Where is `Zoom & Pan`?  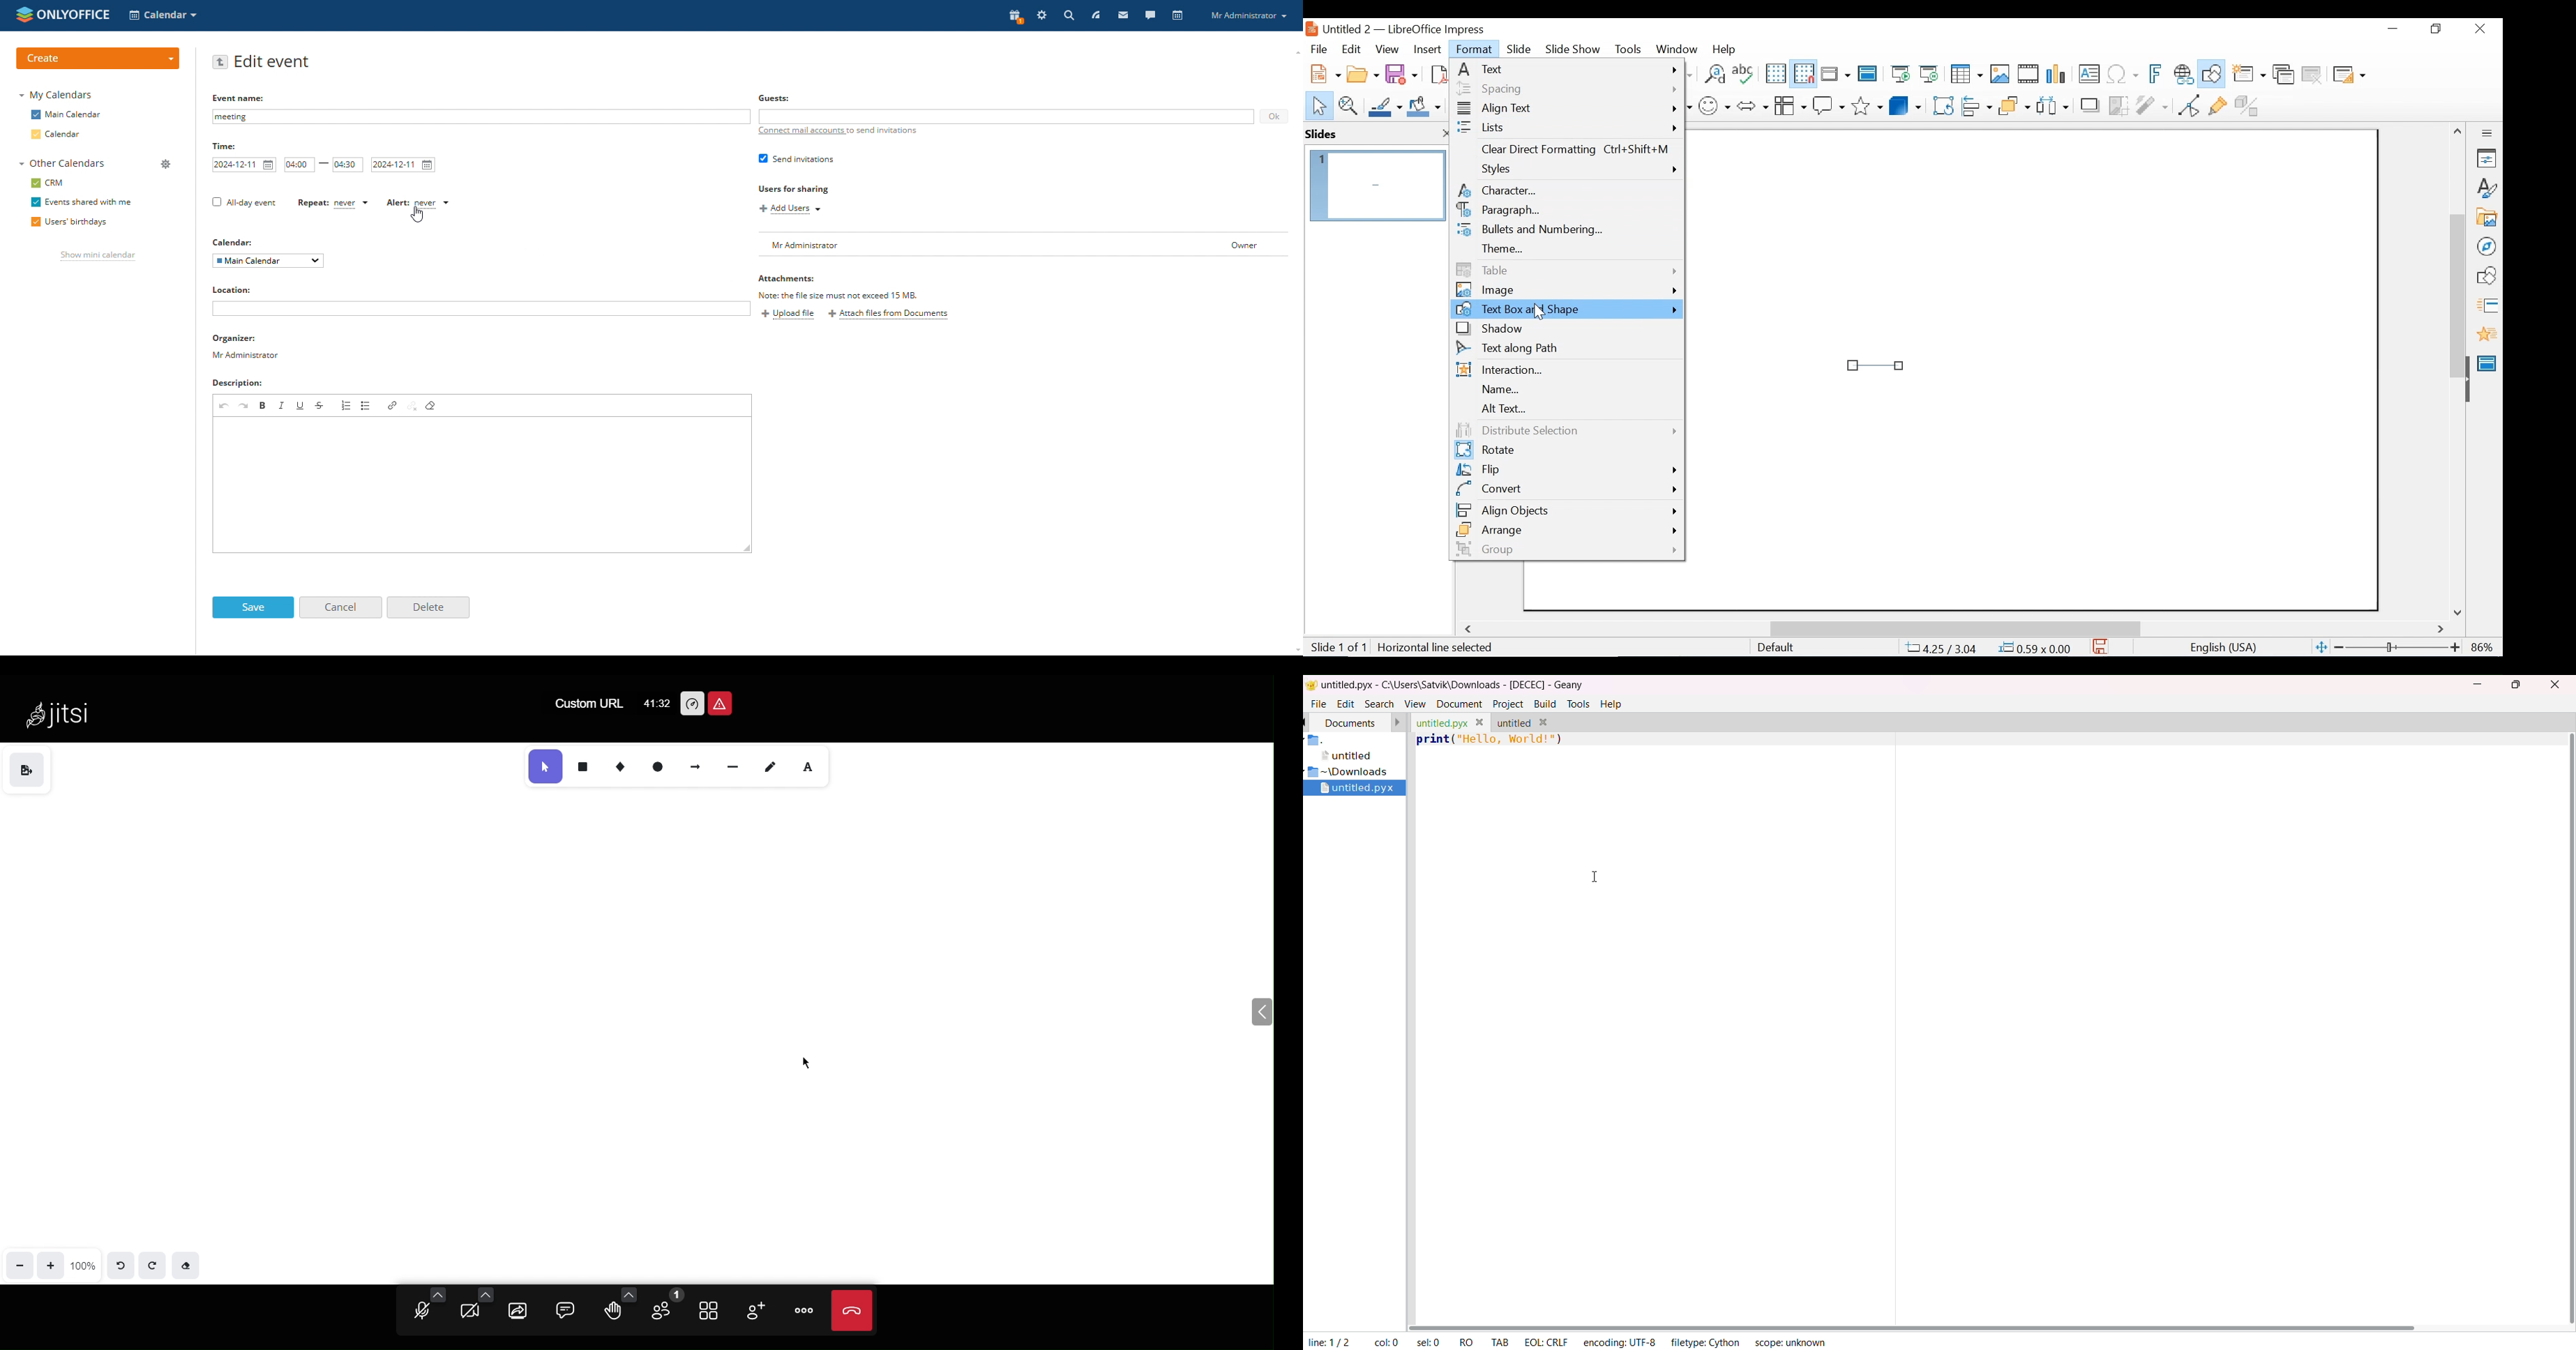 Zoom & Pan is located at coordinates (1347, 104).